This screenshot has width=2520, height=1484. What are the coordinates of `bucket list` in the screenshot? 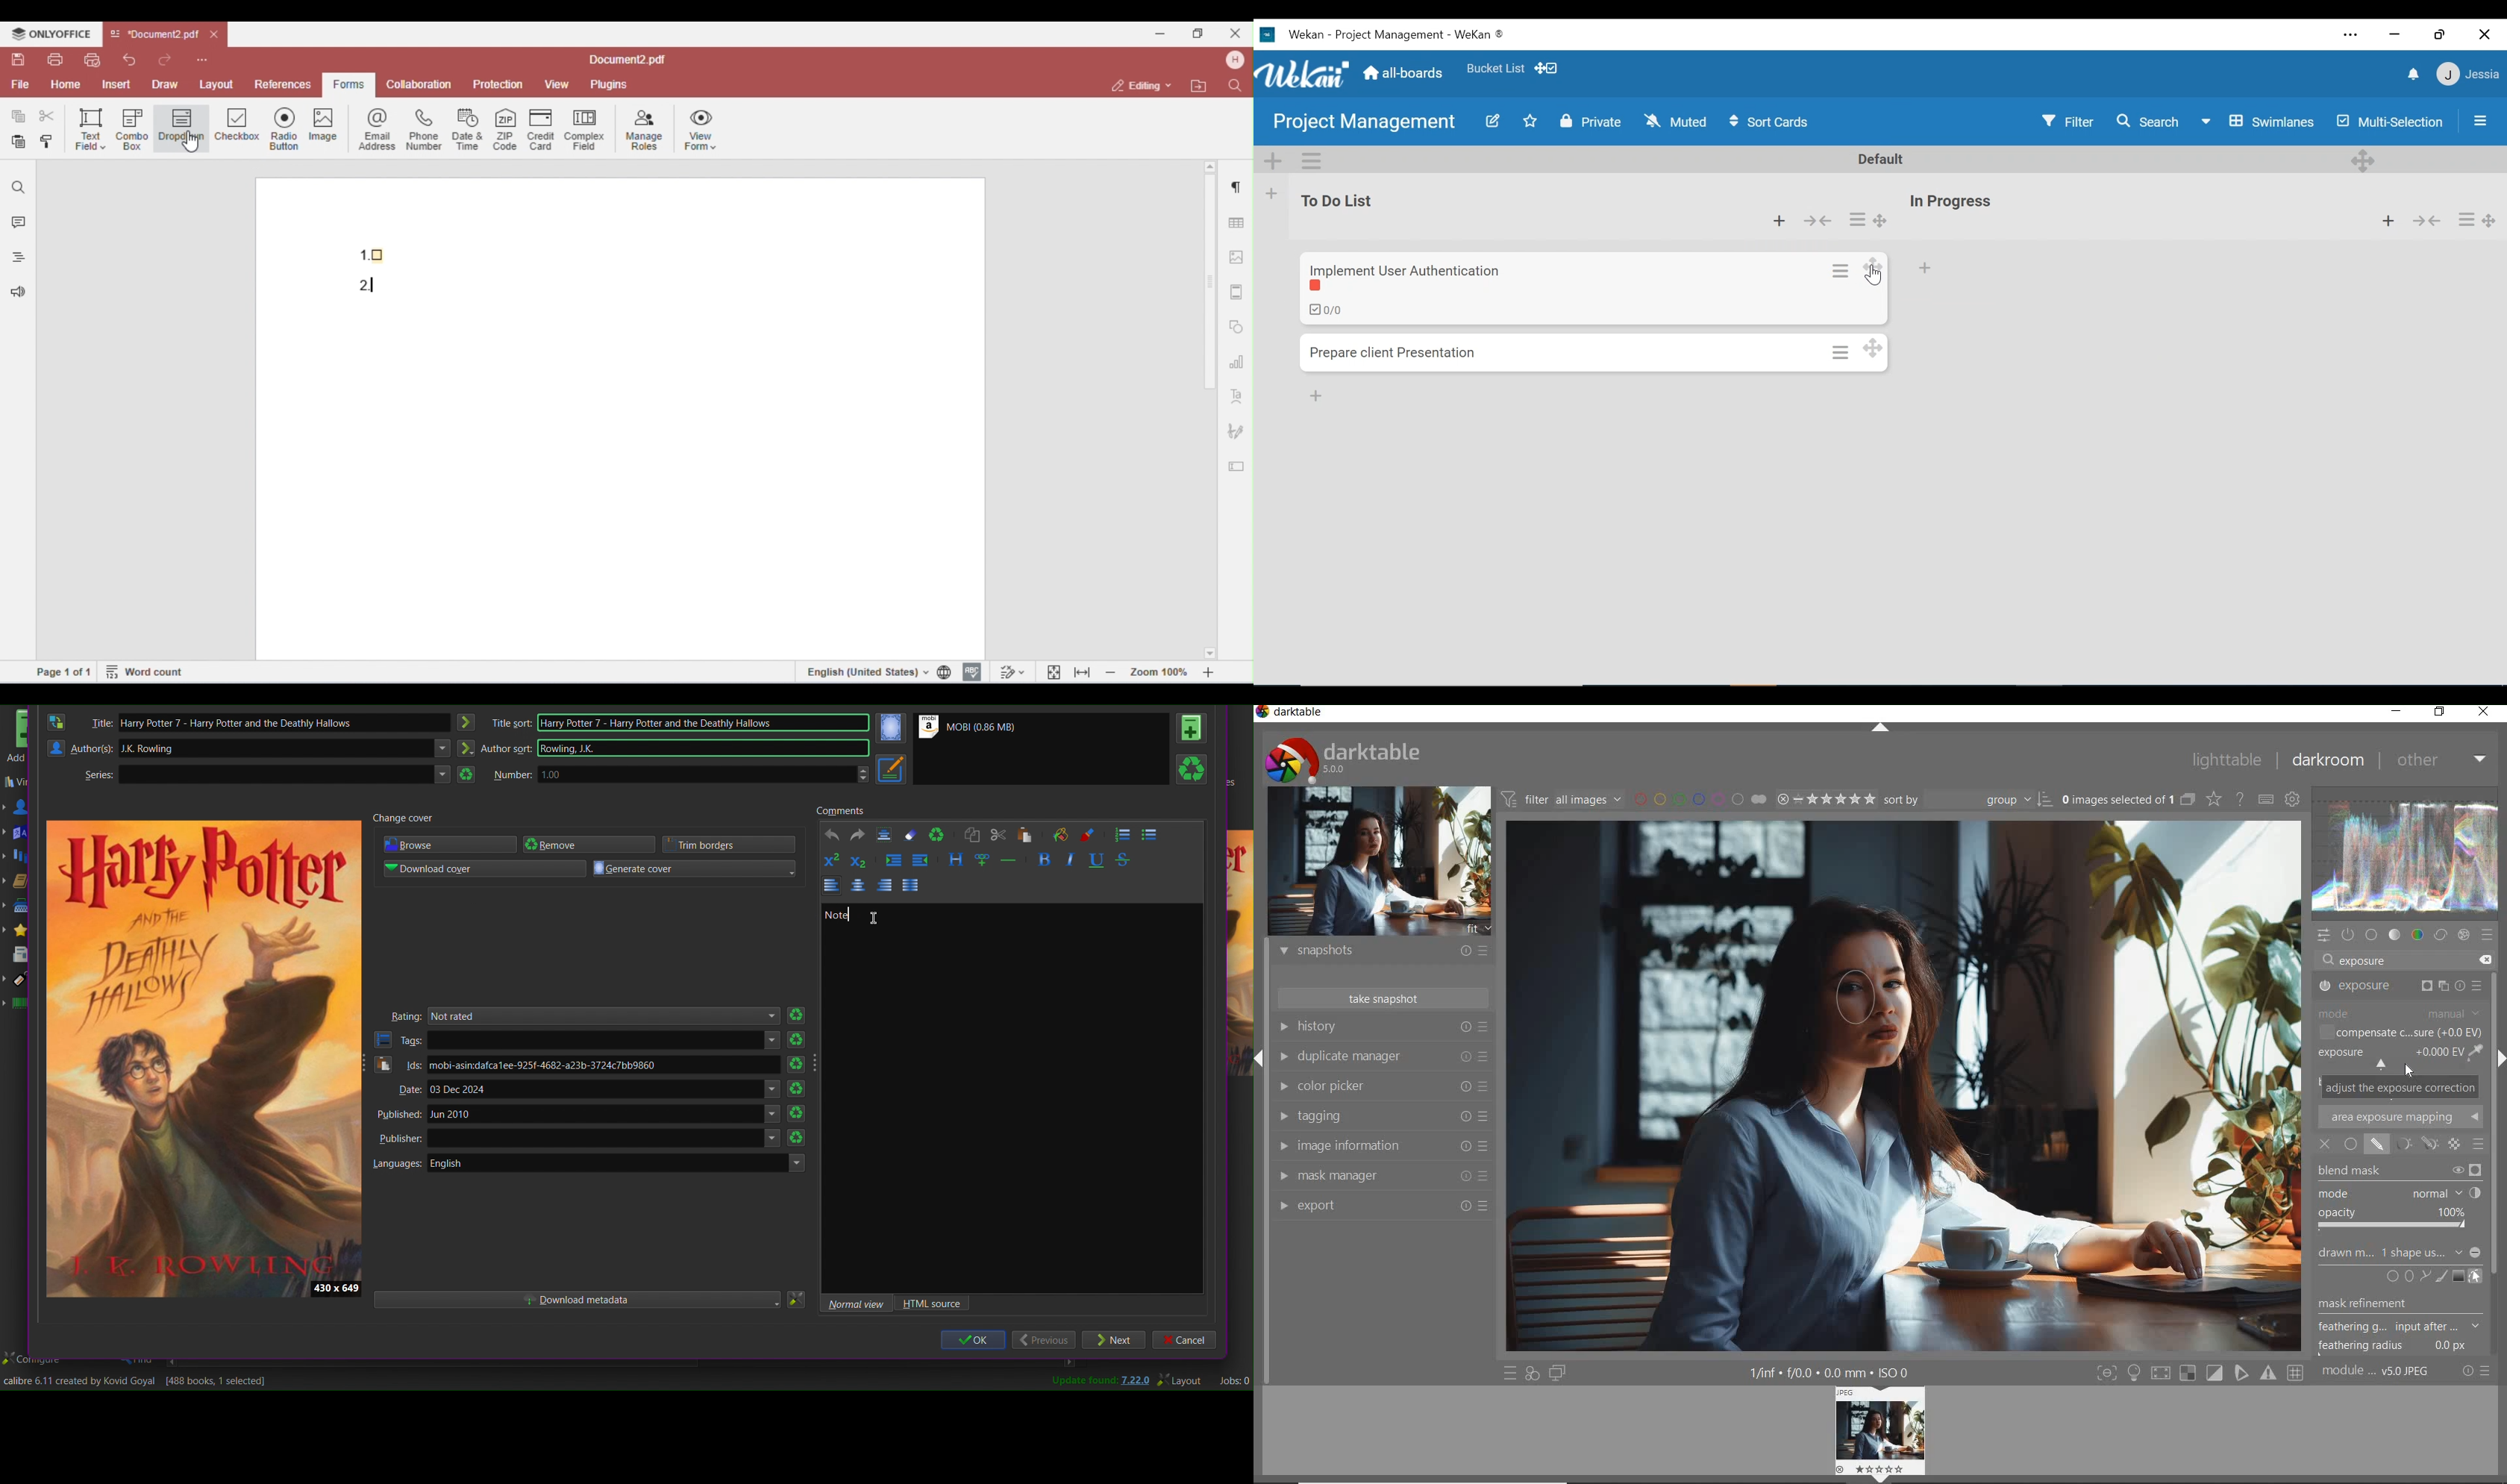 It's located at (1495, 69).